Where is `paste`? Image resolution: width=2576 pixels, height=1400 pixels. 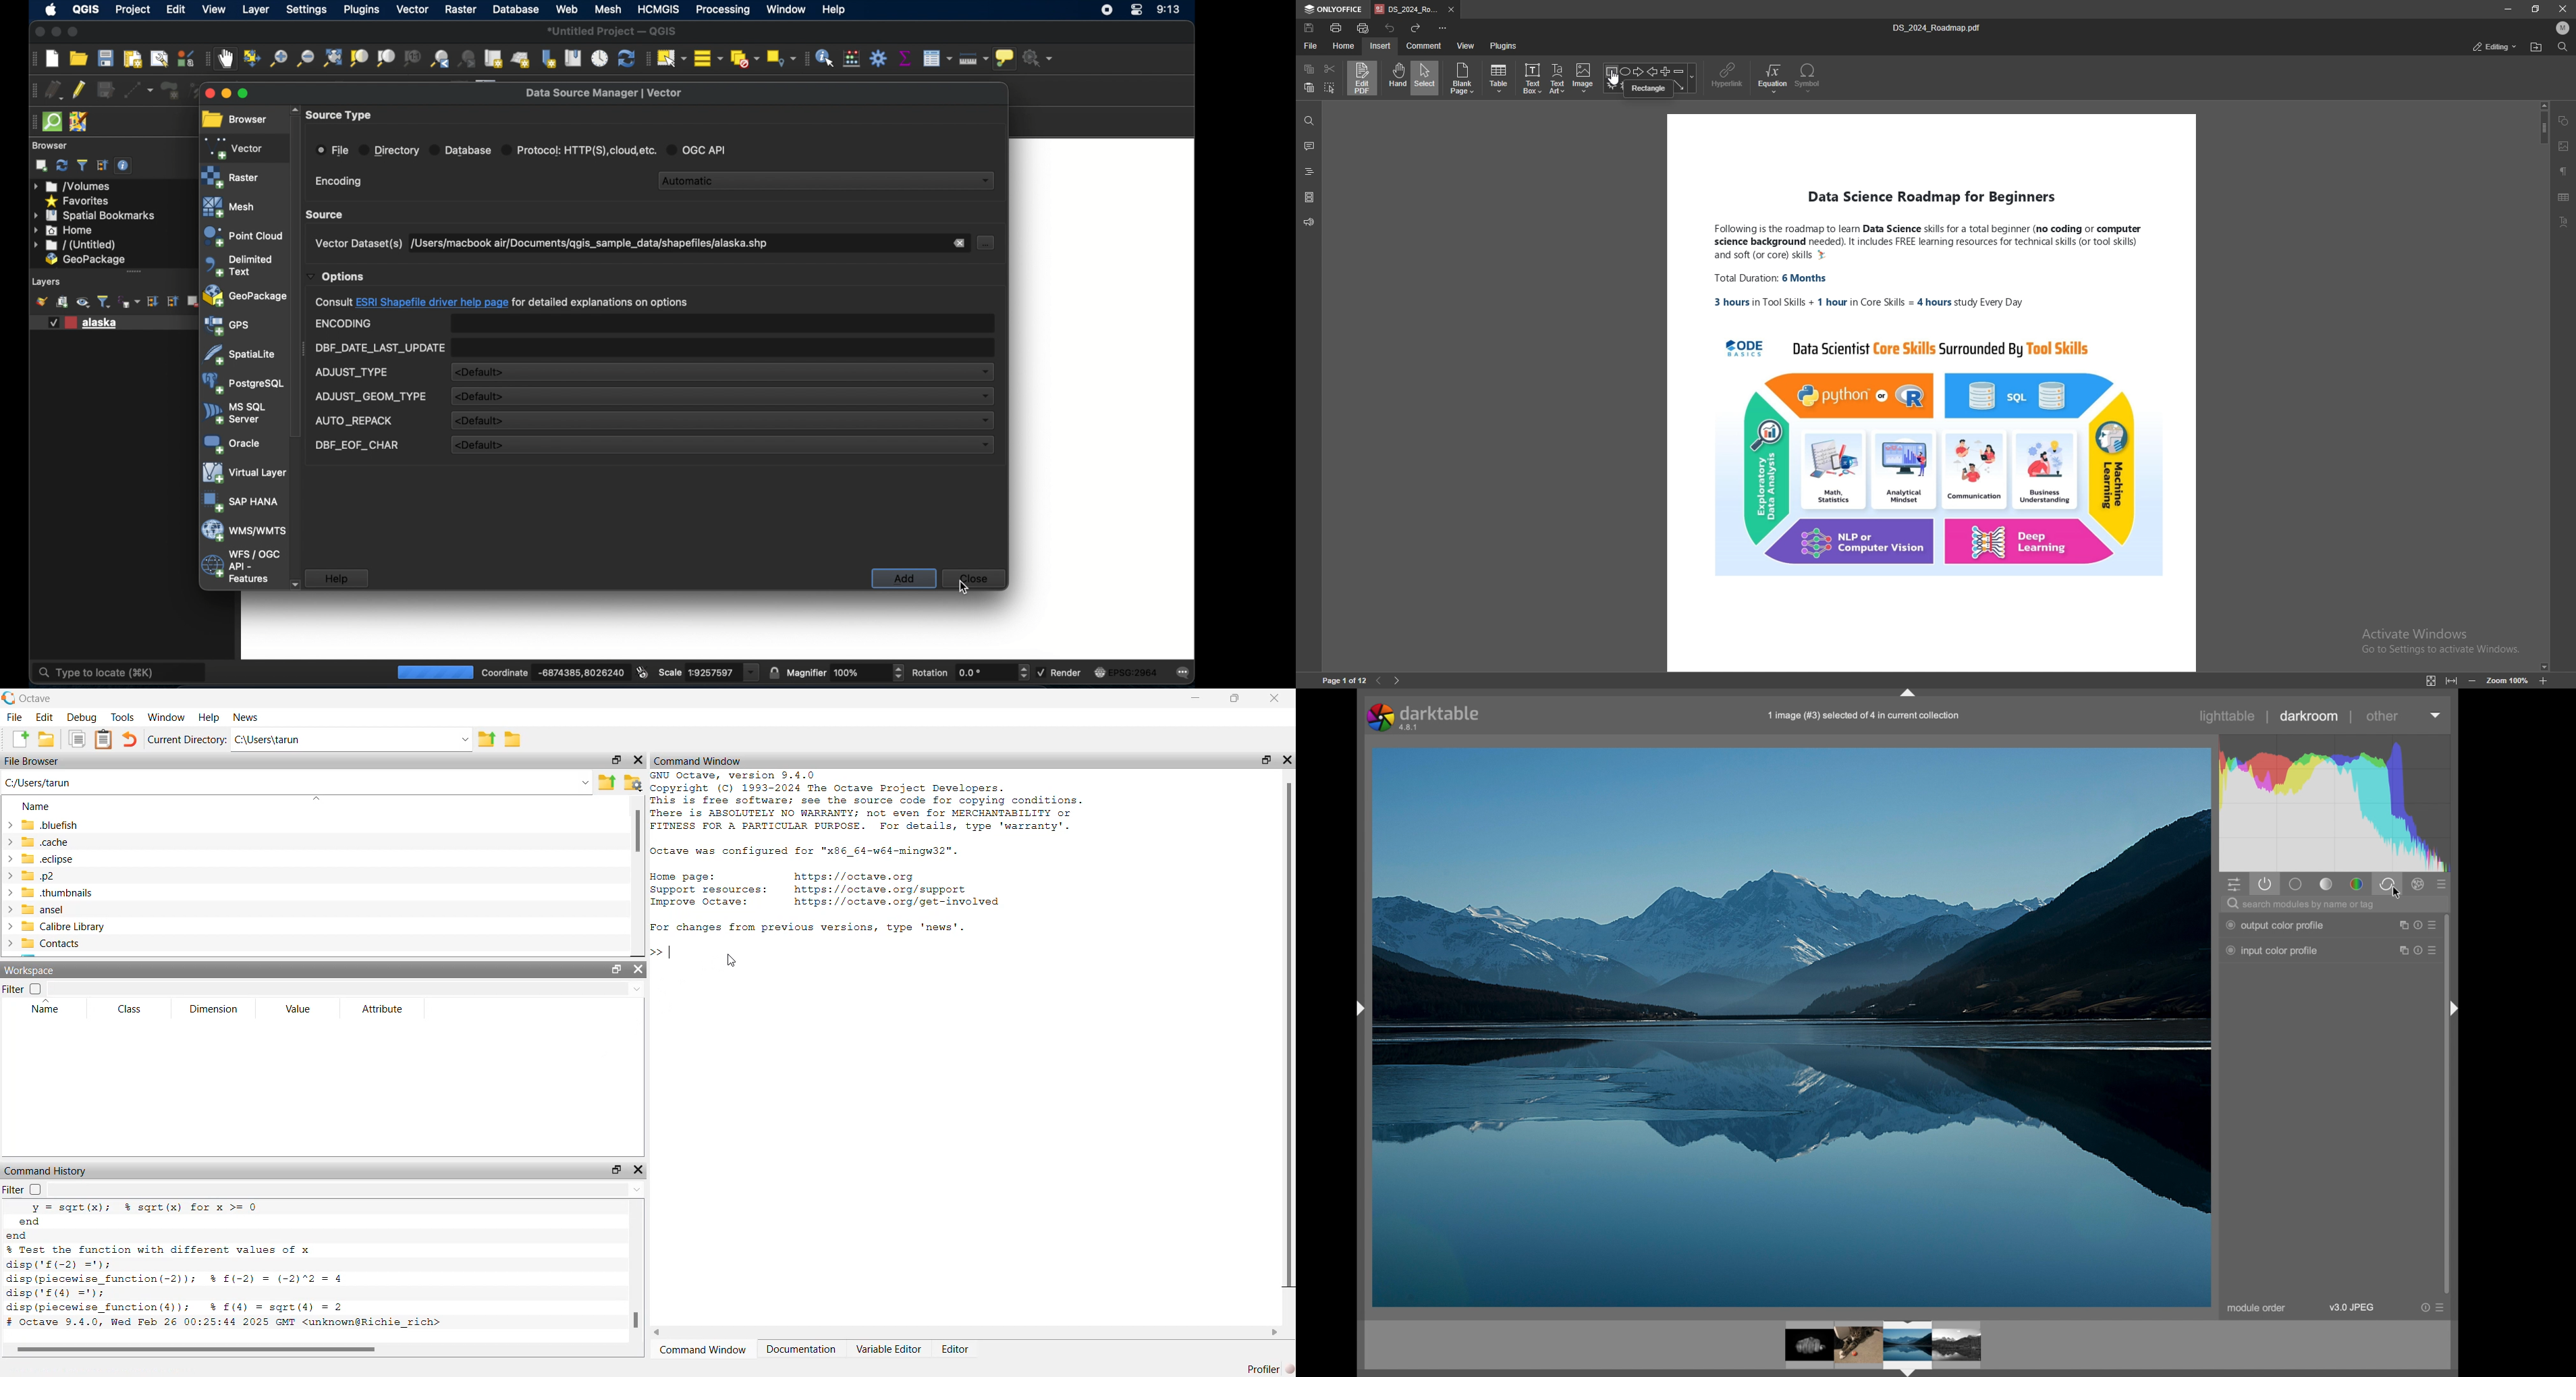 paste is located at coordinates (1309, 88).